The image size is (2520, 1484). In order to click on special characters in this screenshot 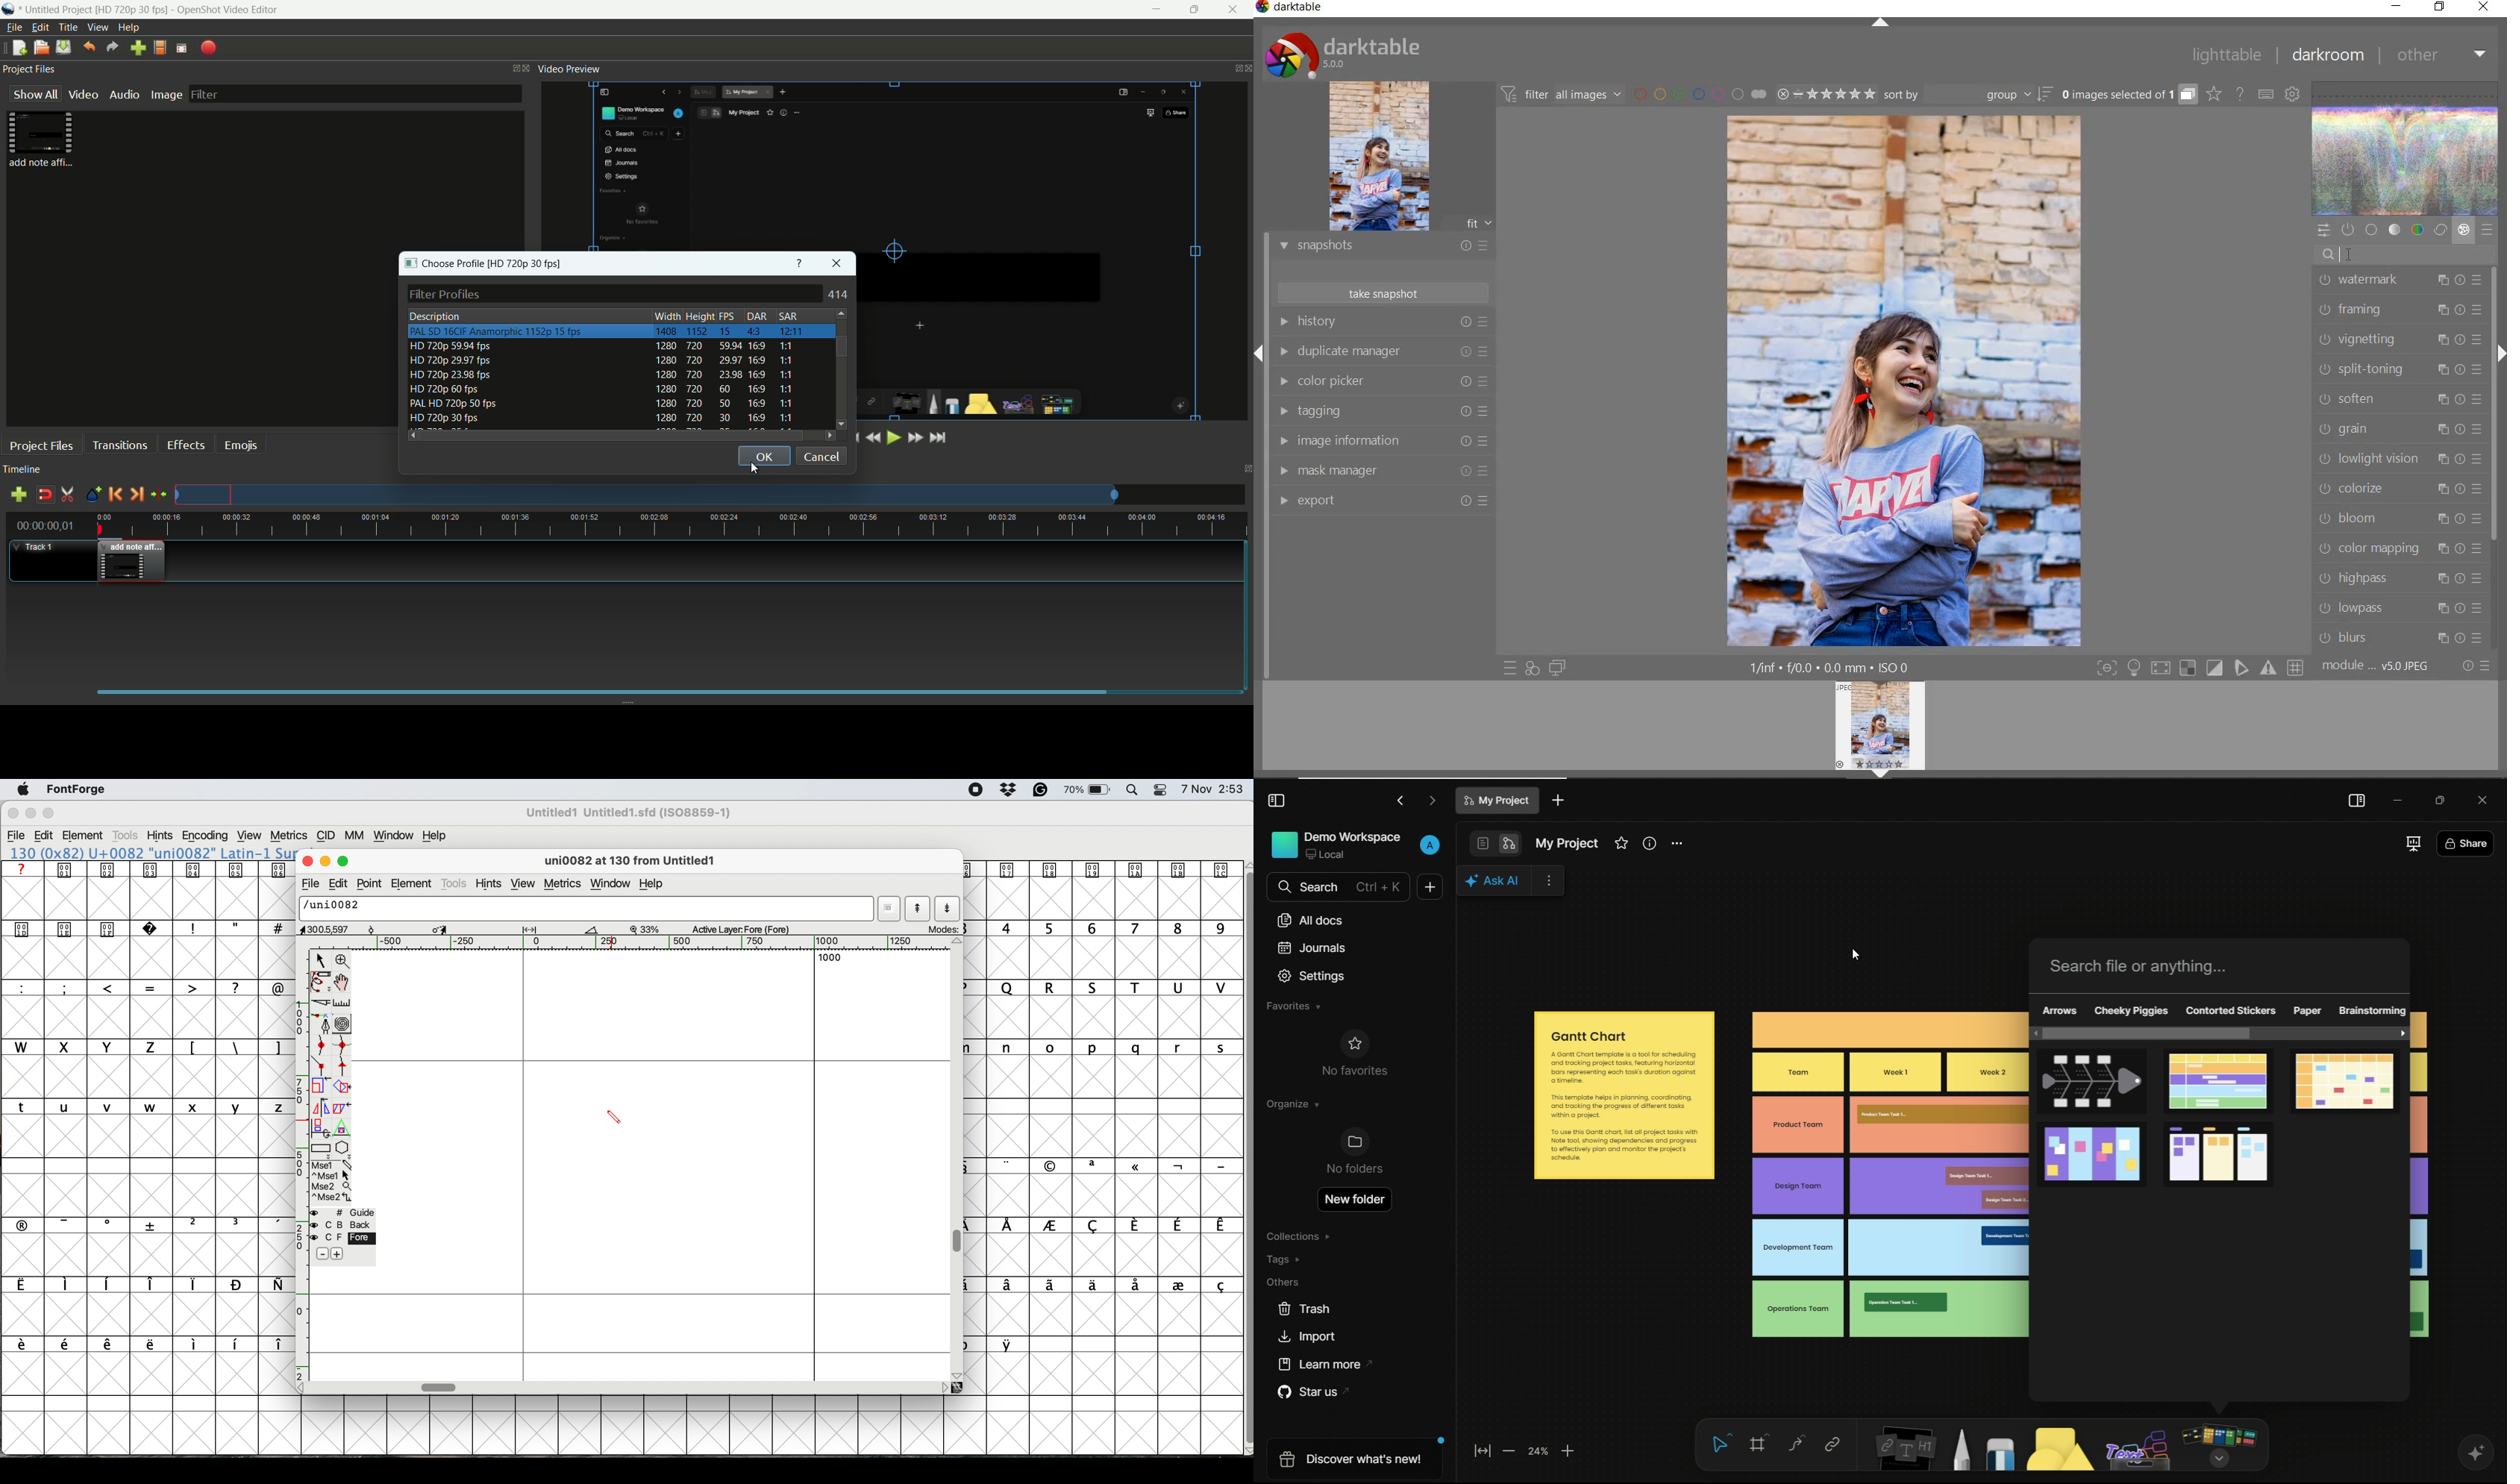, I will do `click(142, 987)`.